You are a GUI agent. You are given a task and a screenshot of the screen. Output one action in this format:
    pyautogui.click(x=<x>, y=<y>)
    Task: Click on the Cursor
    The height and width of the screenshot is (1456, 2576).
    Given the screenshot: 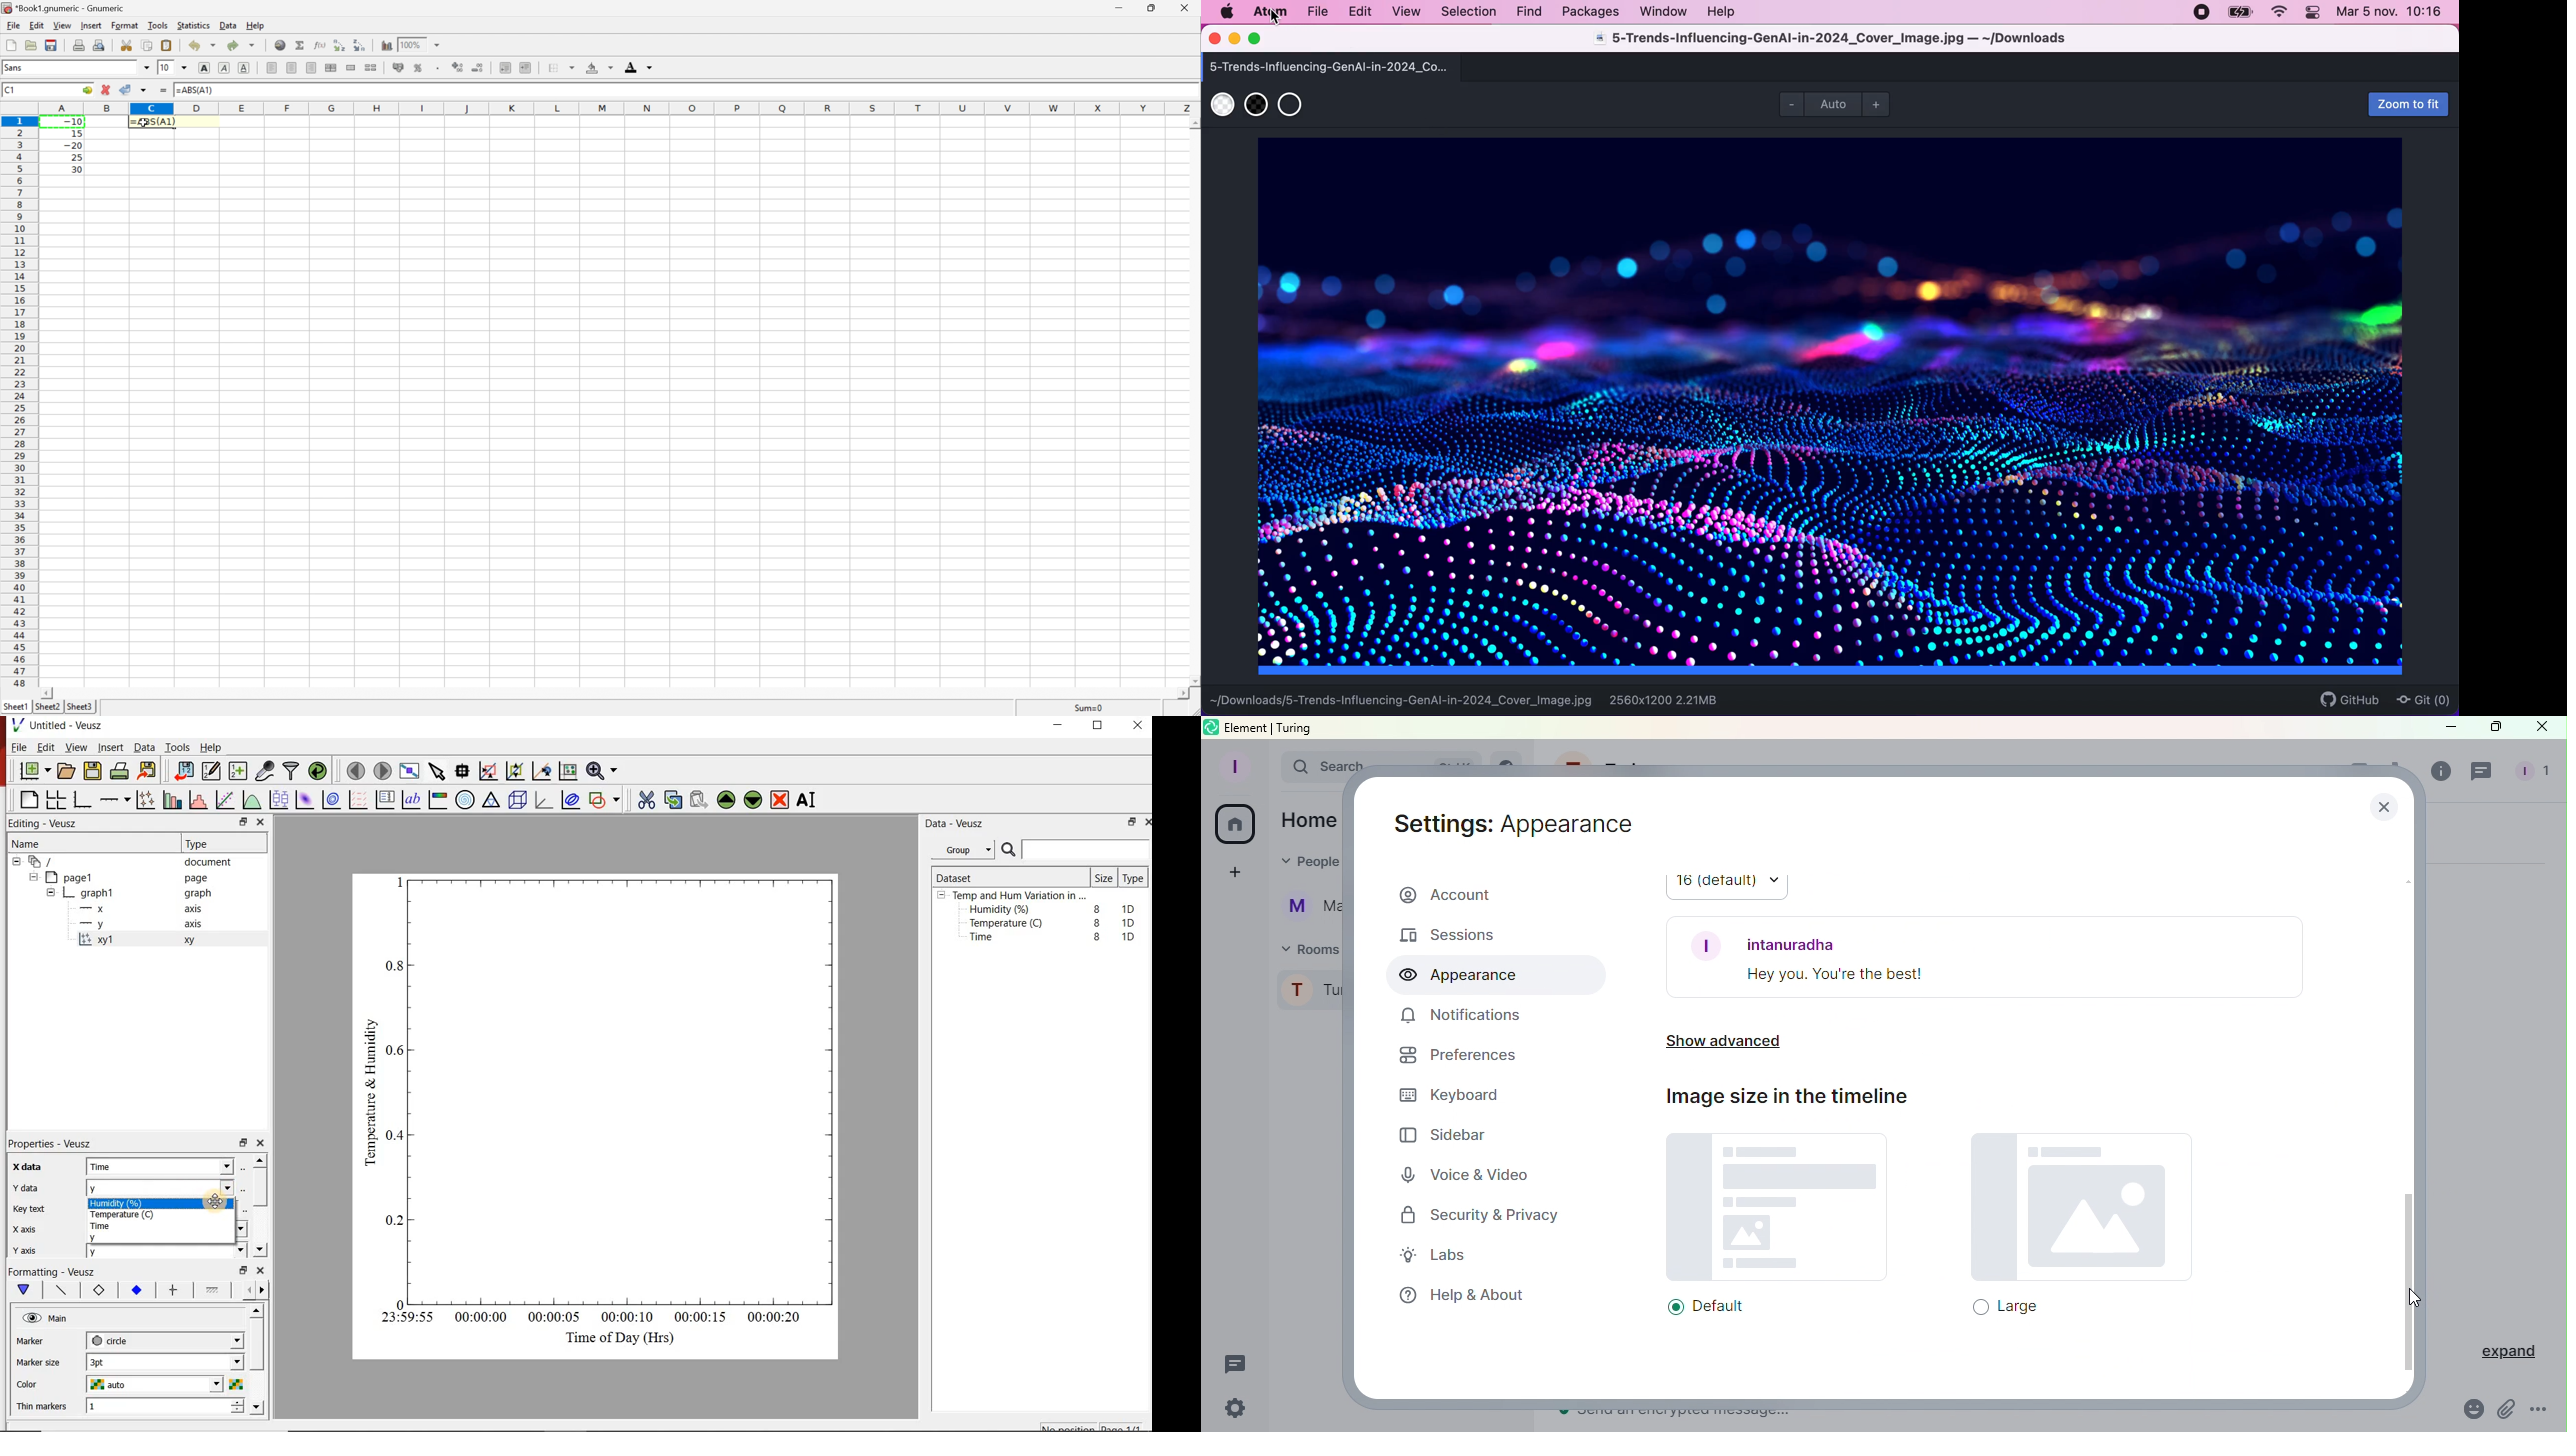 What is the action you would take?
    pyautogui.click(x=144, y=124)
    